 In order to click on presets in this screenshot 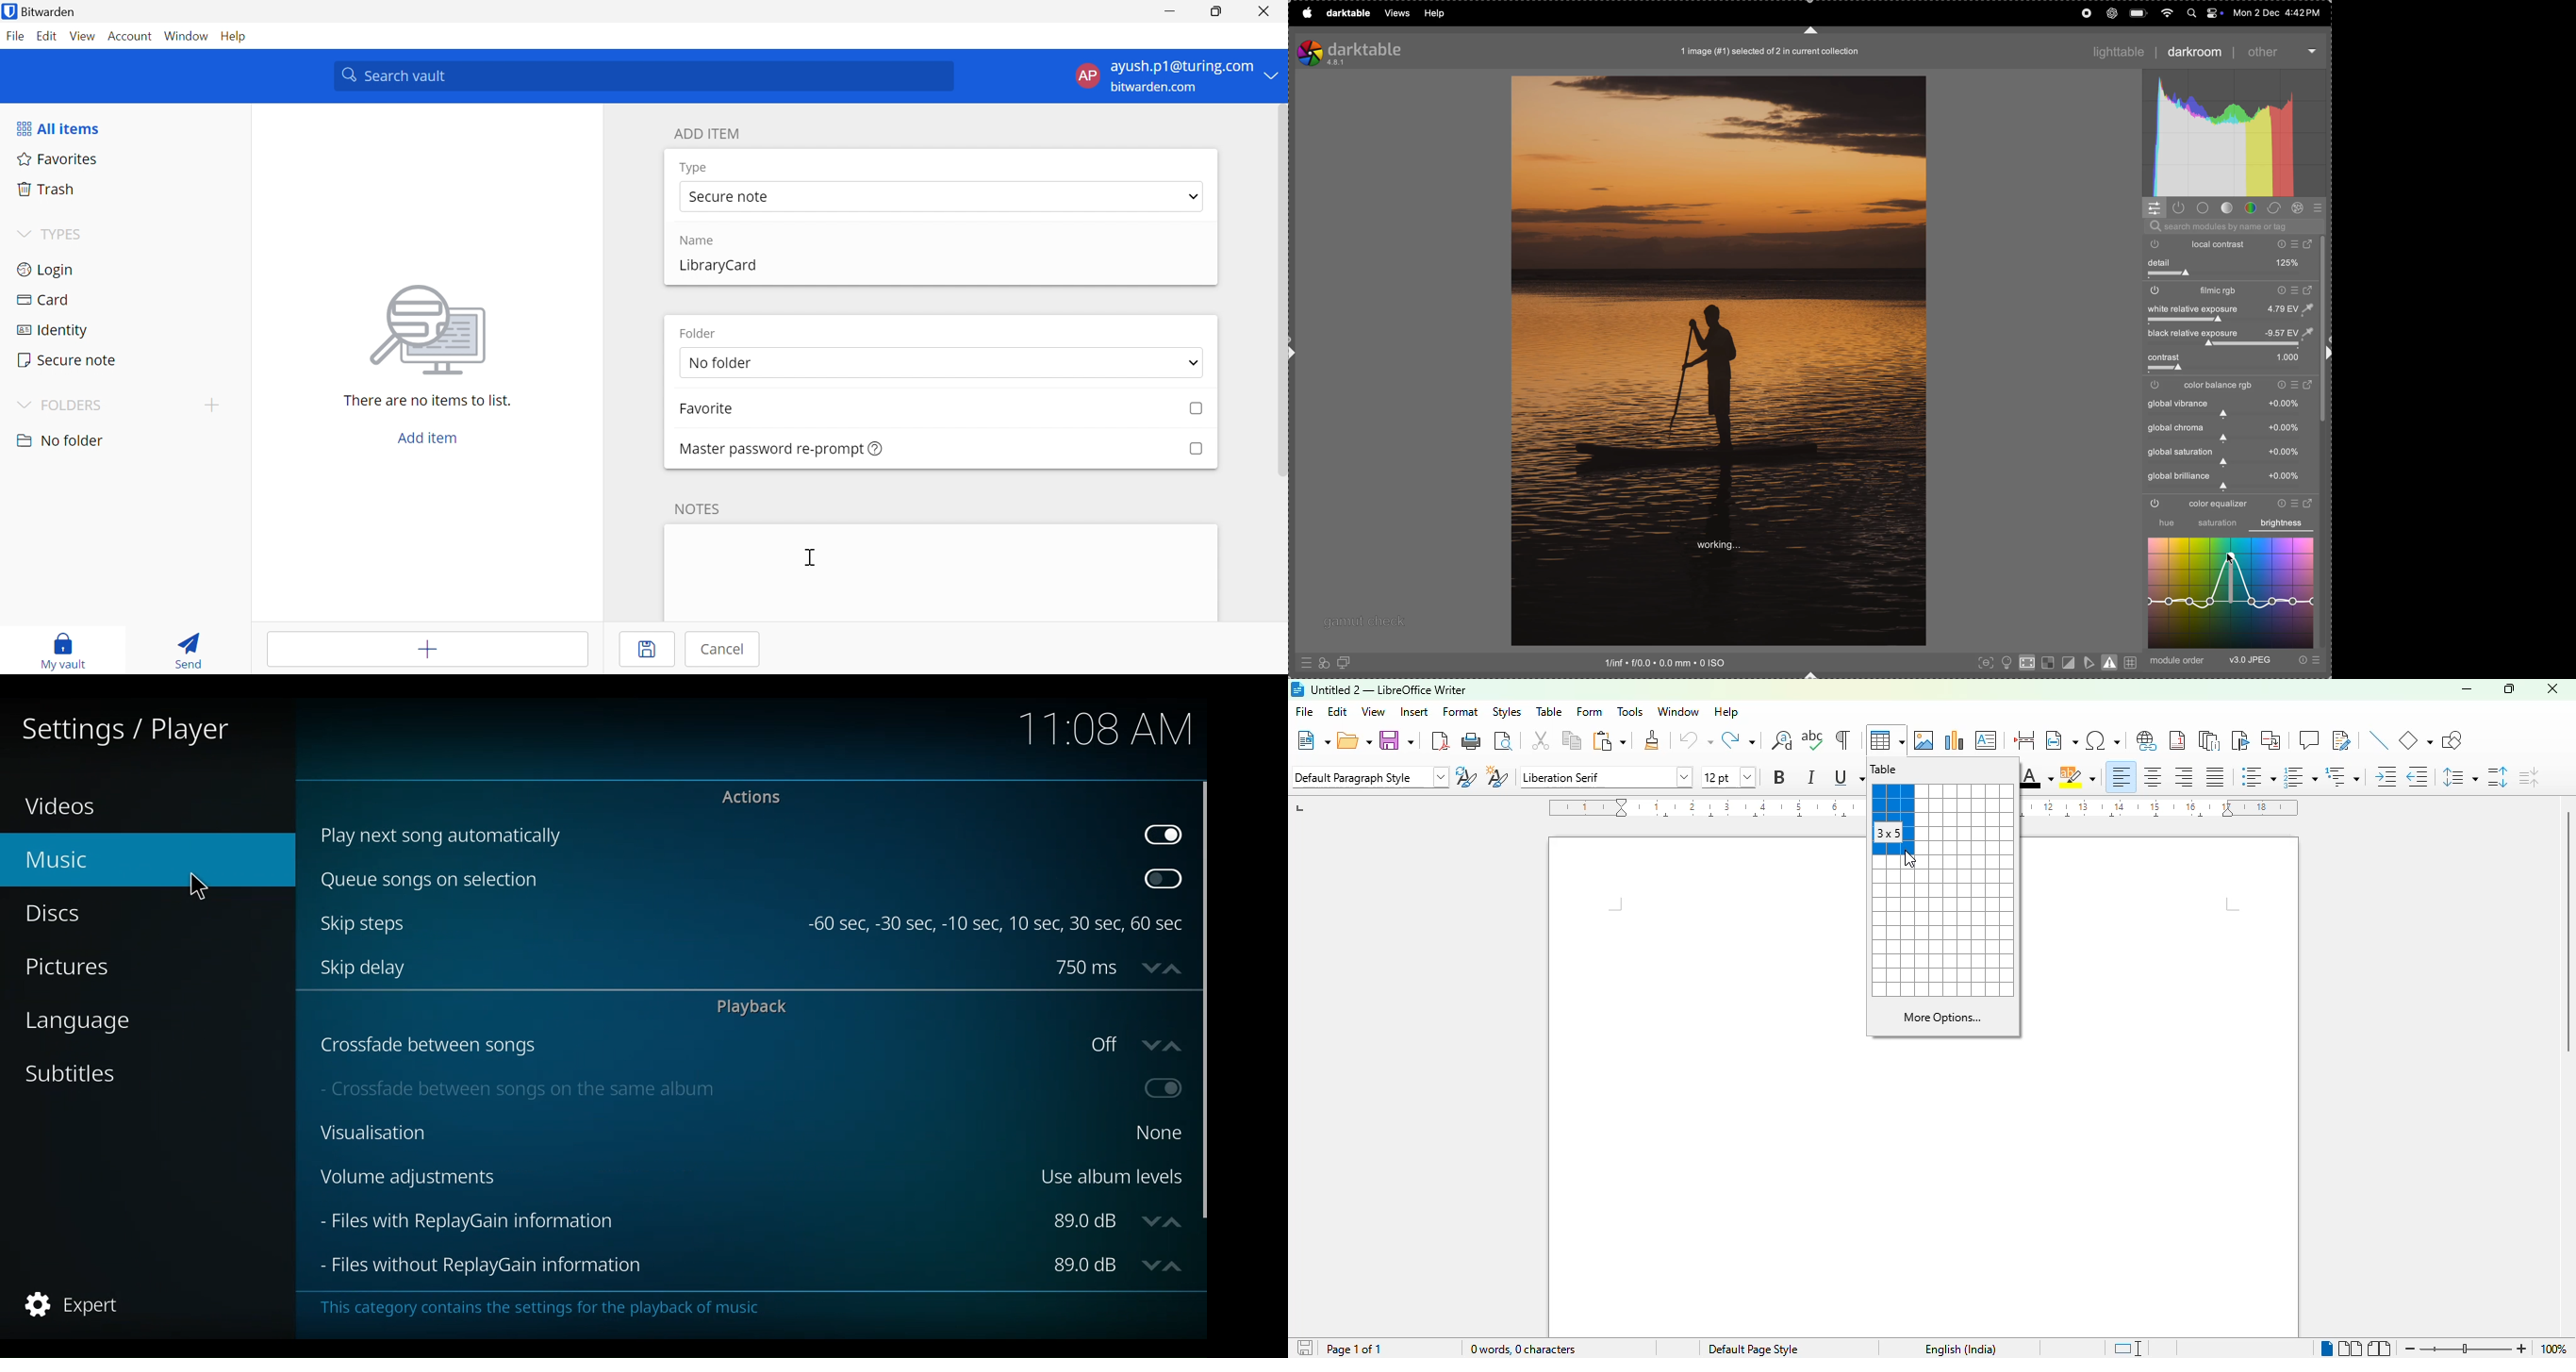, I will do `click(1305, 664)`.